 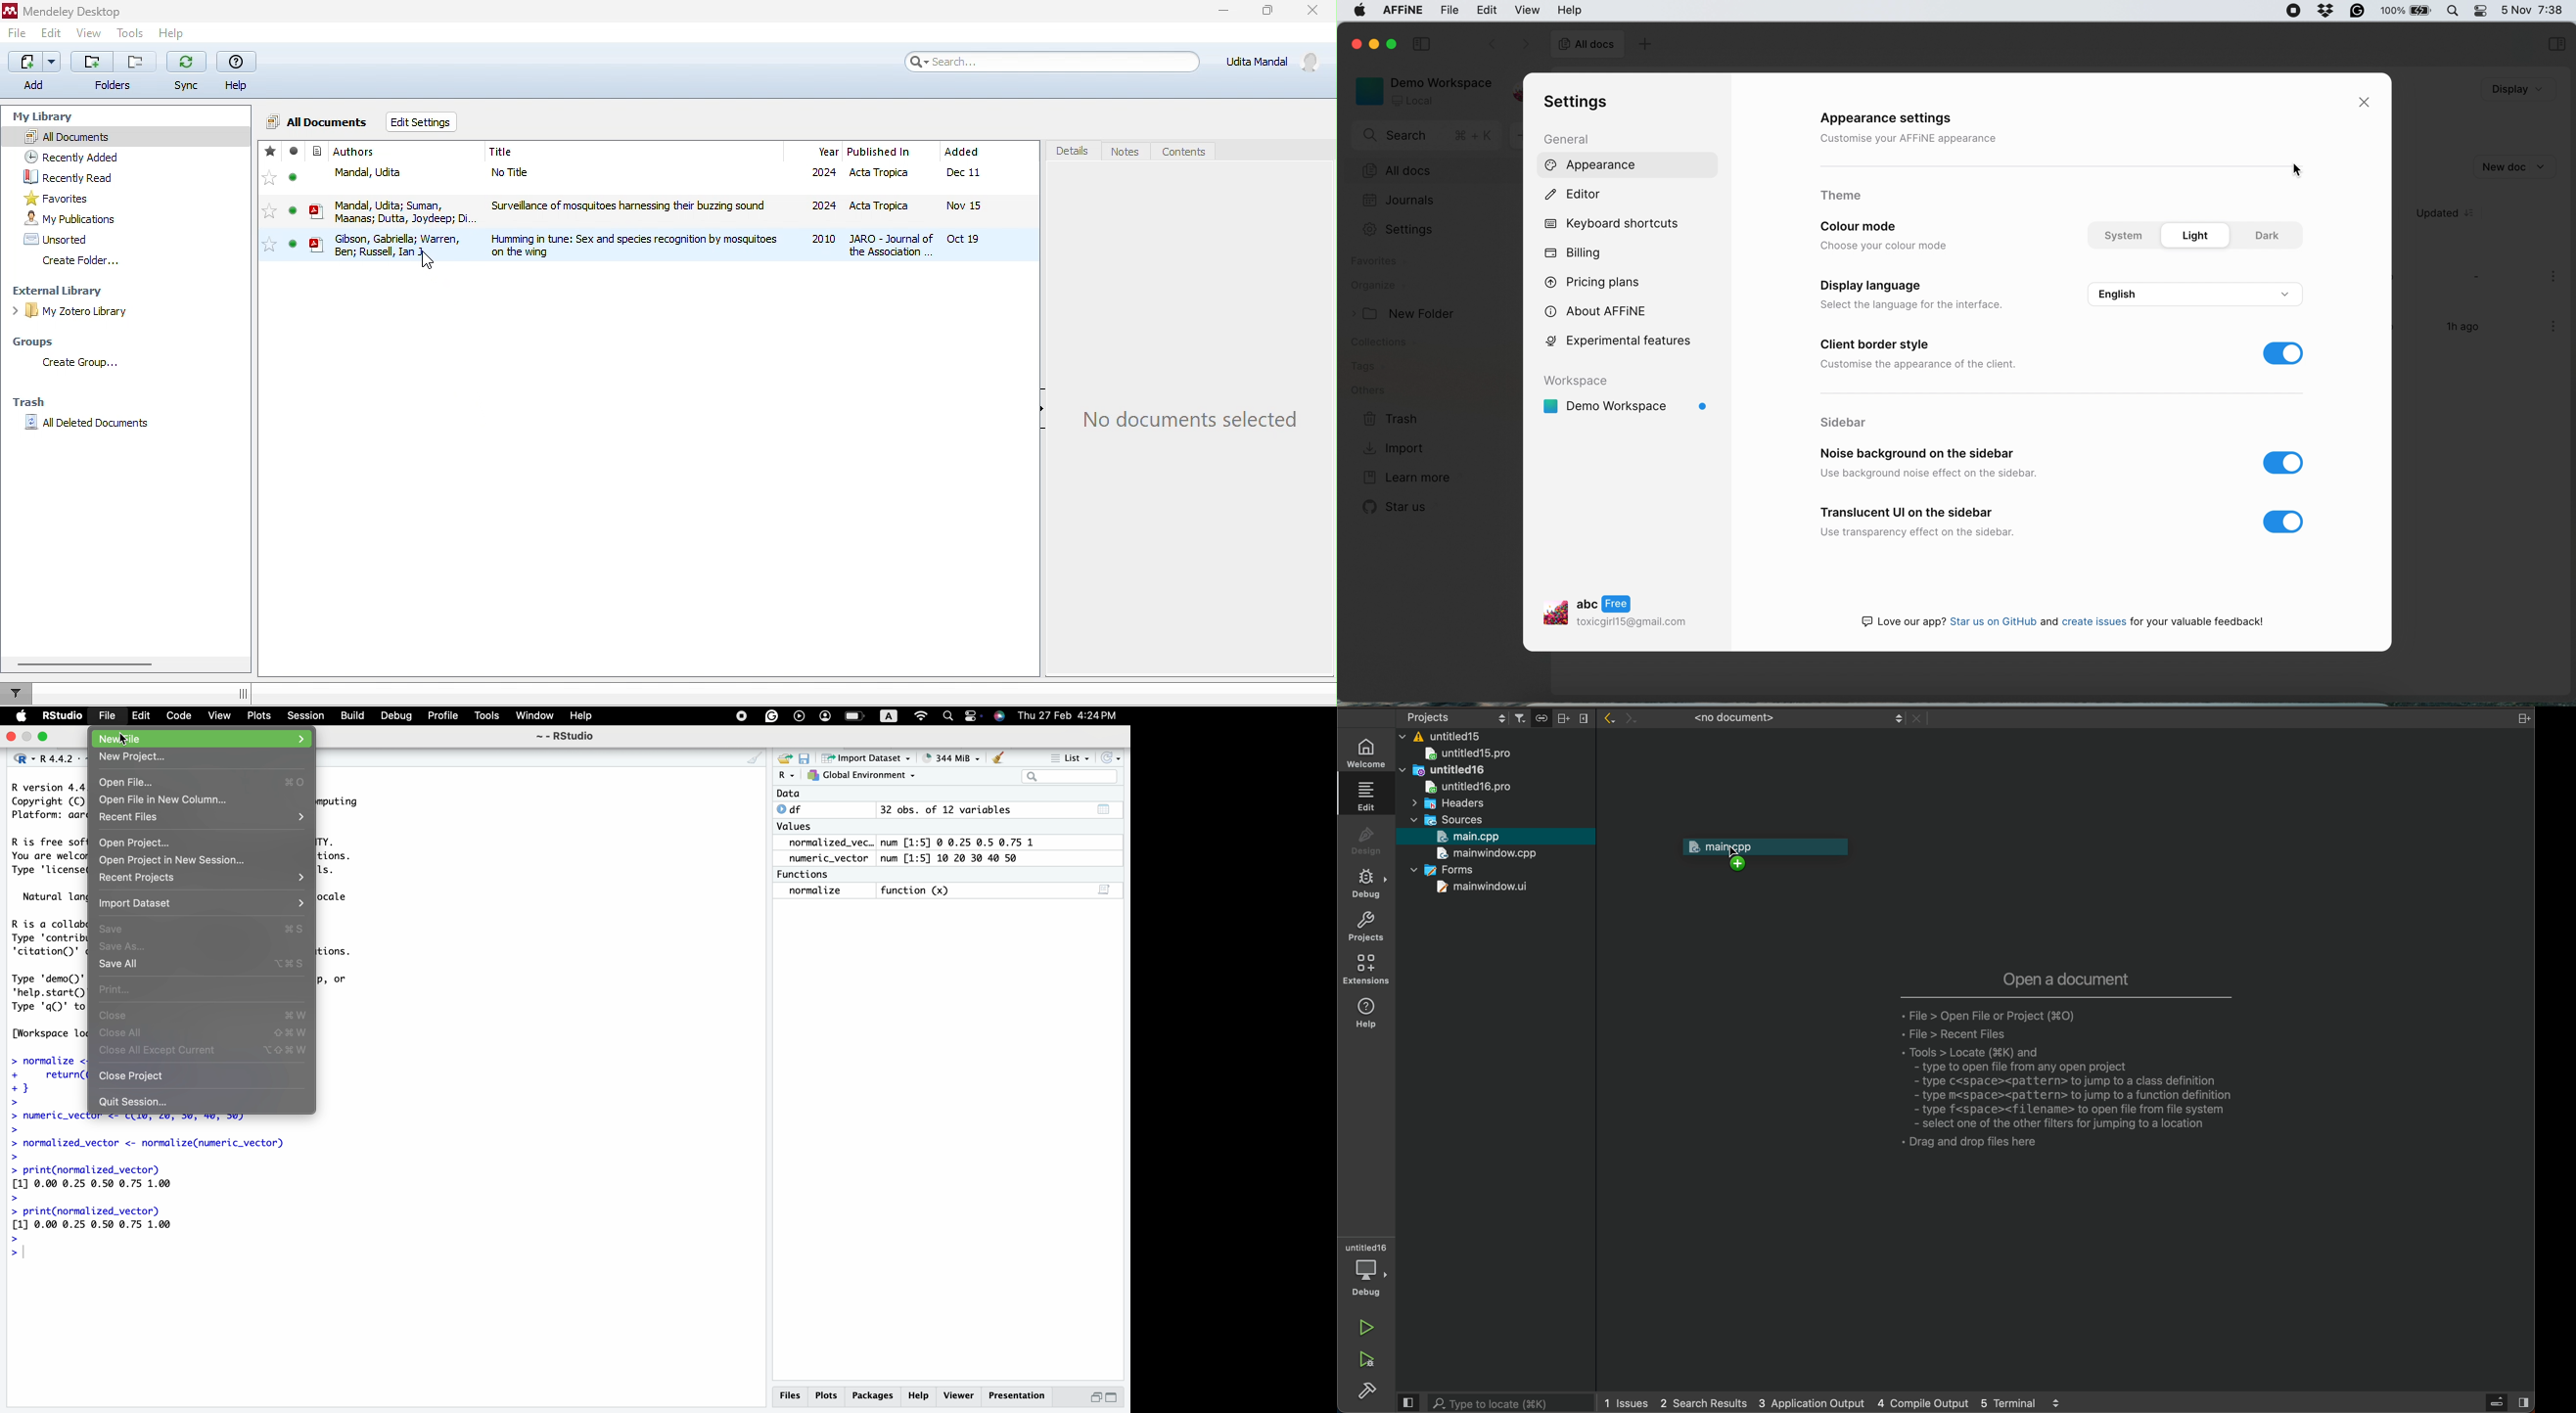 What do you see at coordinates (959, 1396) in the screenshot?
I see `Viewer` at bounding box center [959, 1396].